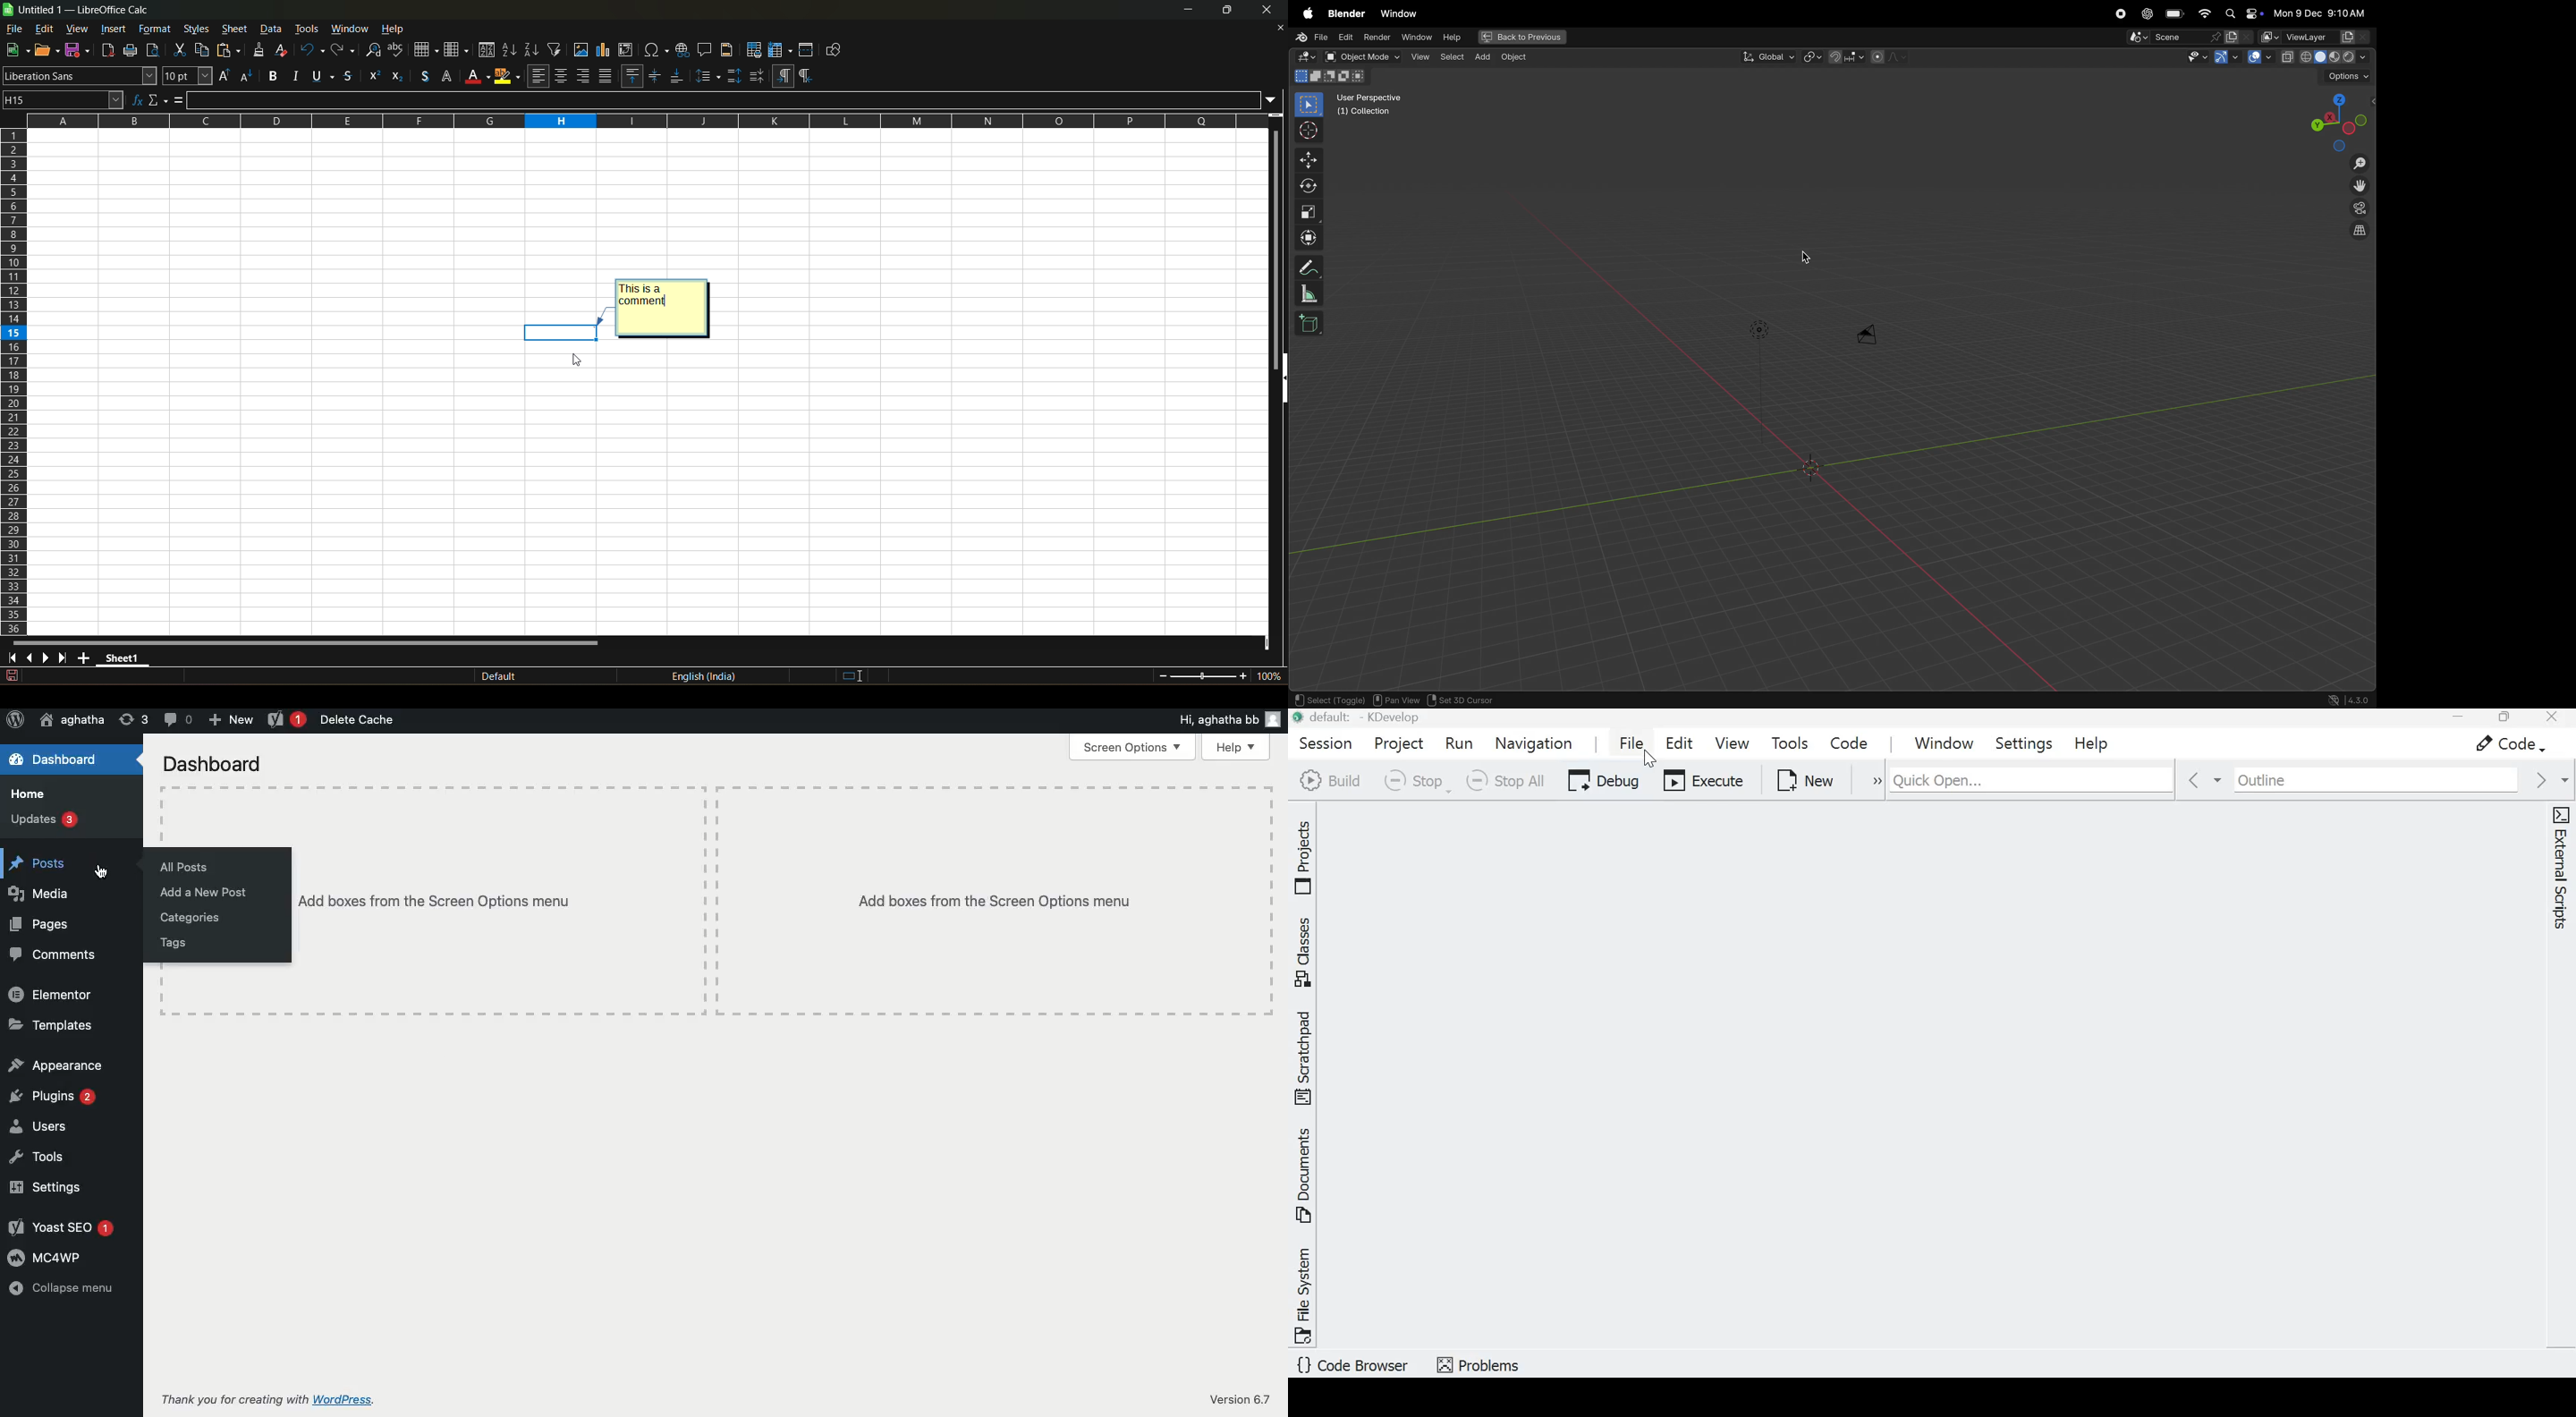 This screenshot has width=2576, height=1428. Describe the element at coordinates (728, 50) in the screenshot. I see `headers and footers` at that location.